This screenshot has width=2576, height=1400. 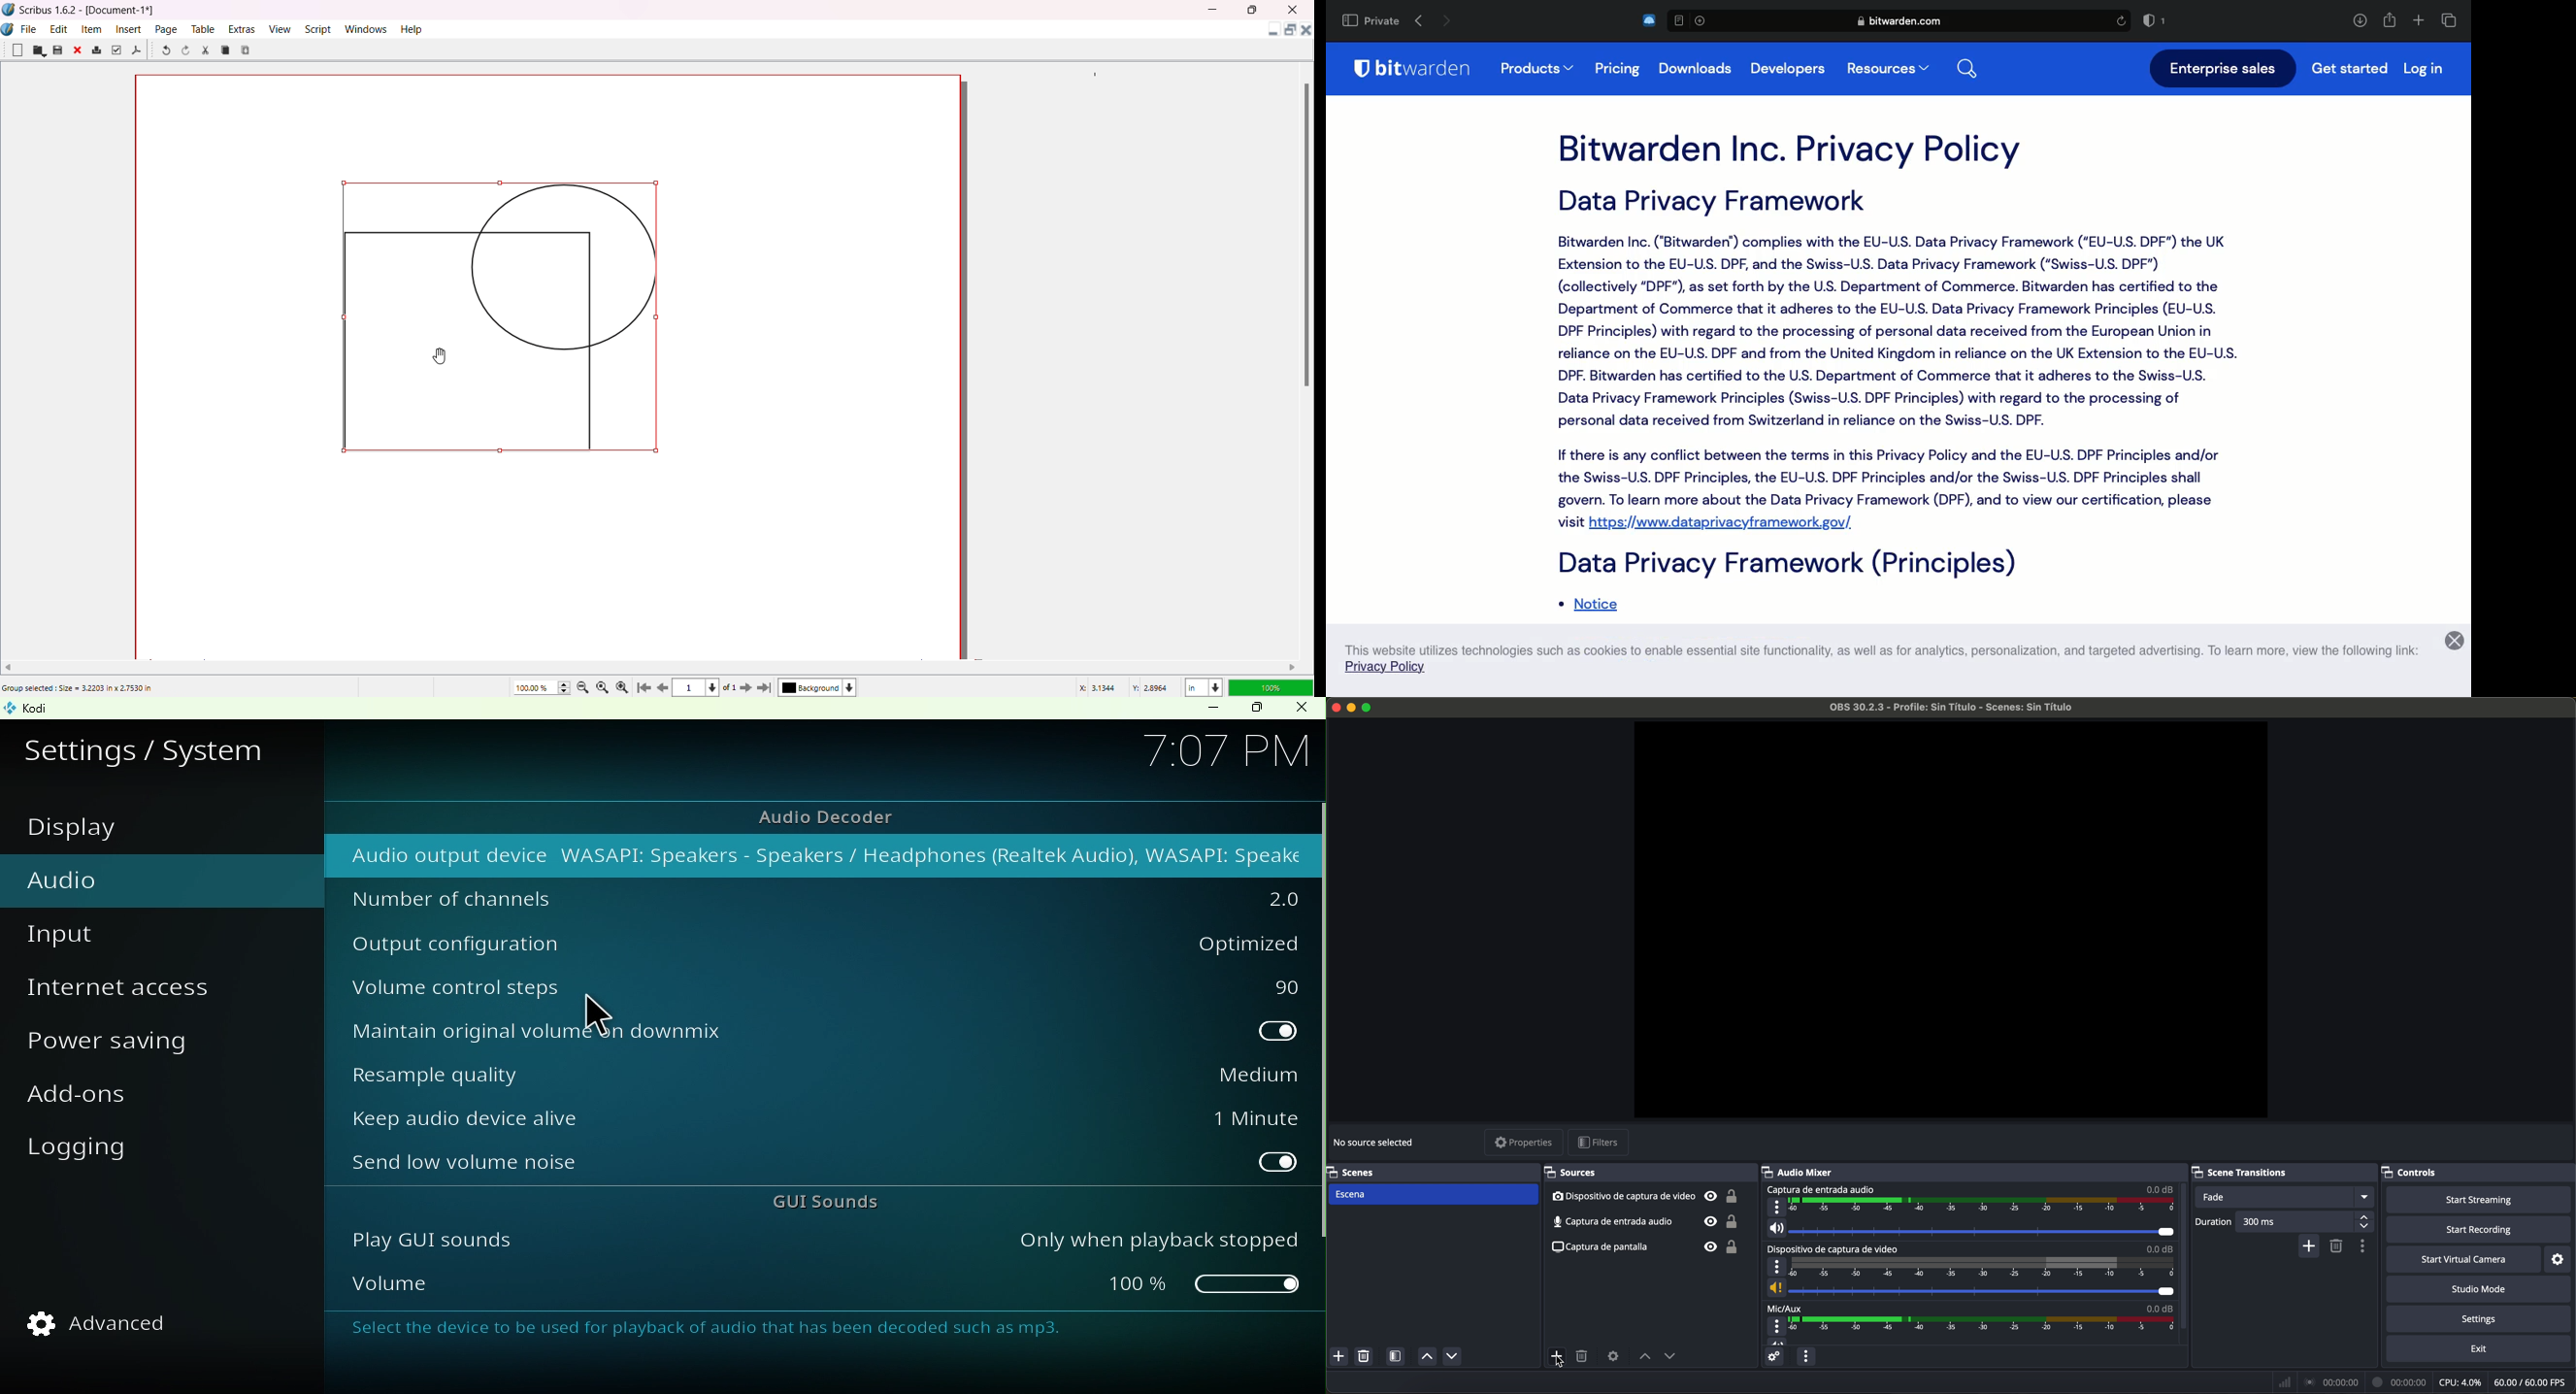 What do you see at coordinates (1189, 1120) in the screenshot?
I see `1 Minute` at bounding box center [1189, 1120].